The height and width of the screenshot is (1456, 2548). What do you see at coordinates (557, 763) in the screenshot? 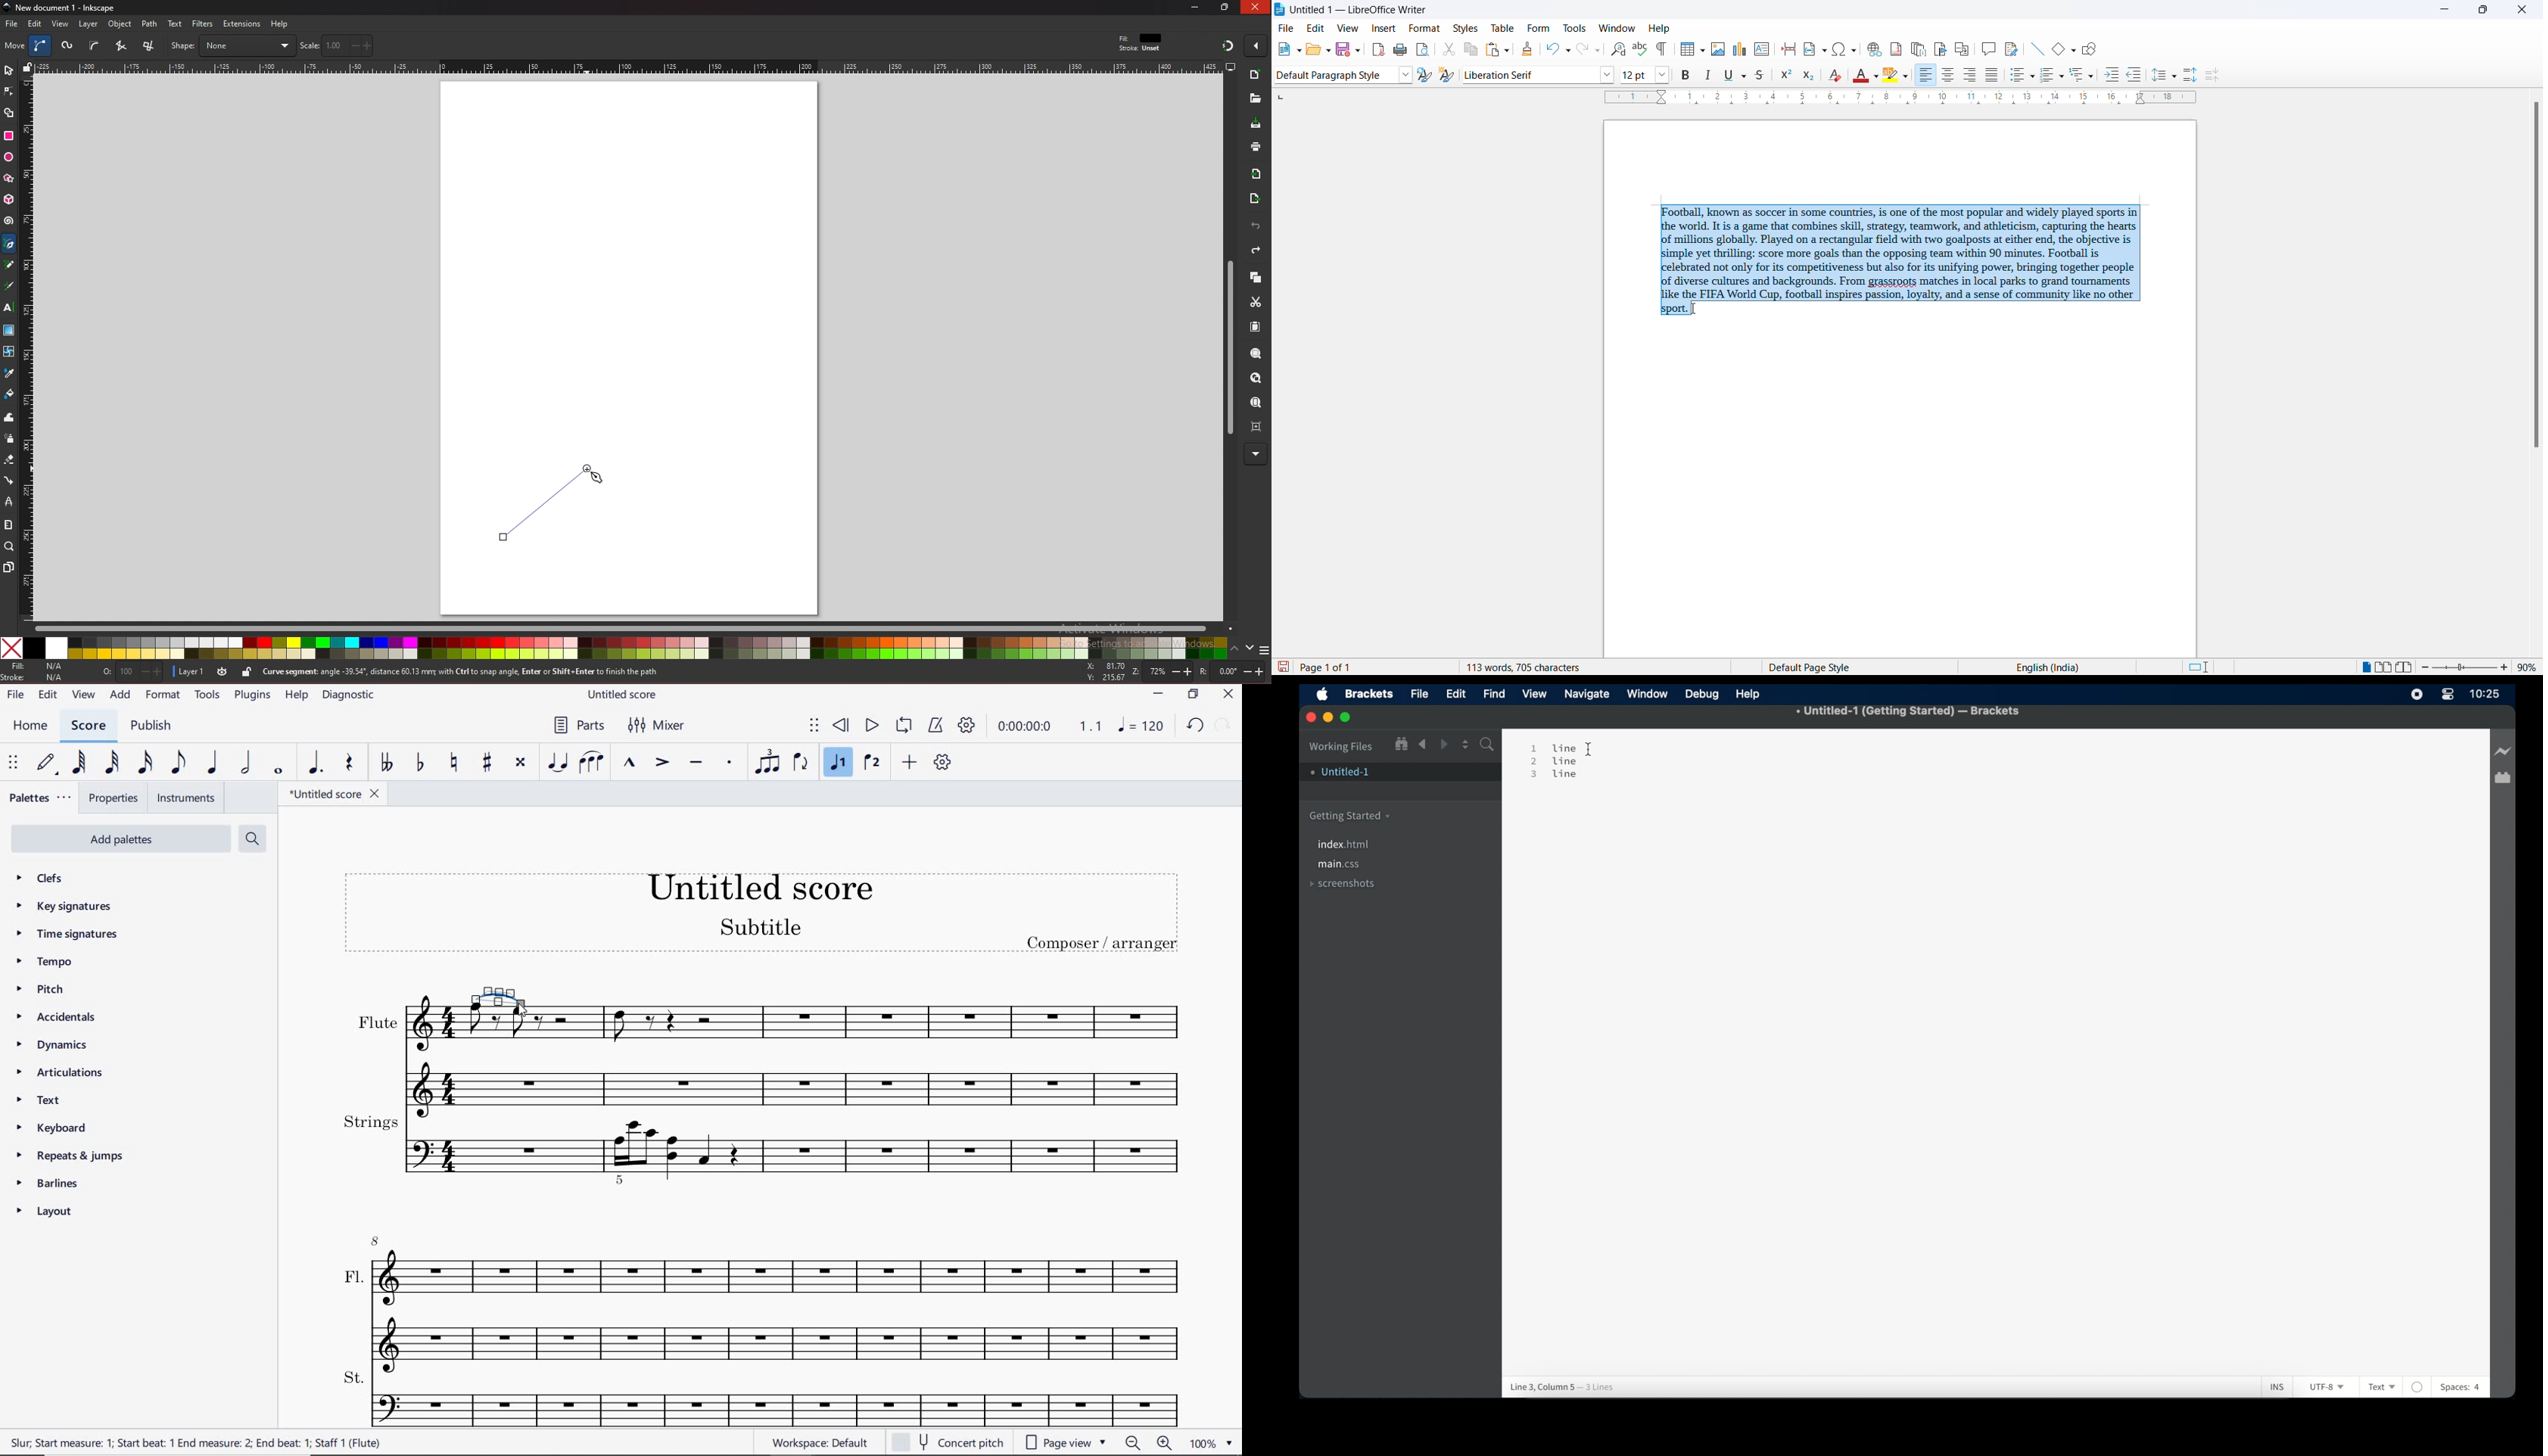
I see `TIE` at bounding box center [557, 763].